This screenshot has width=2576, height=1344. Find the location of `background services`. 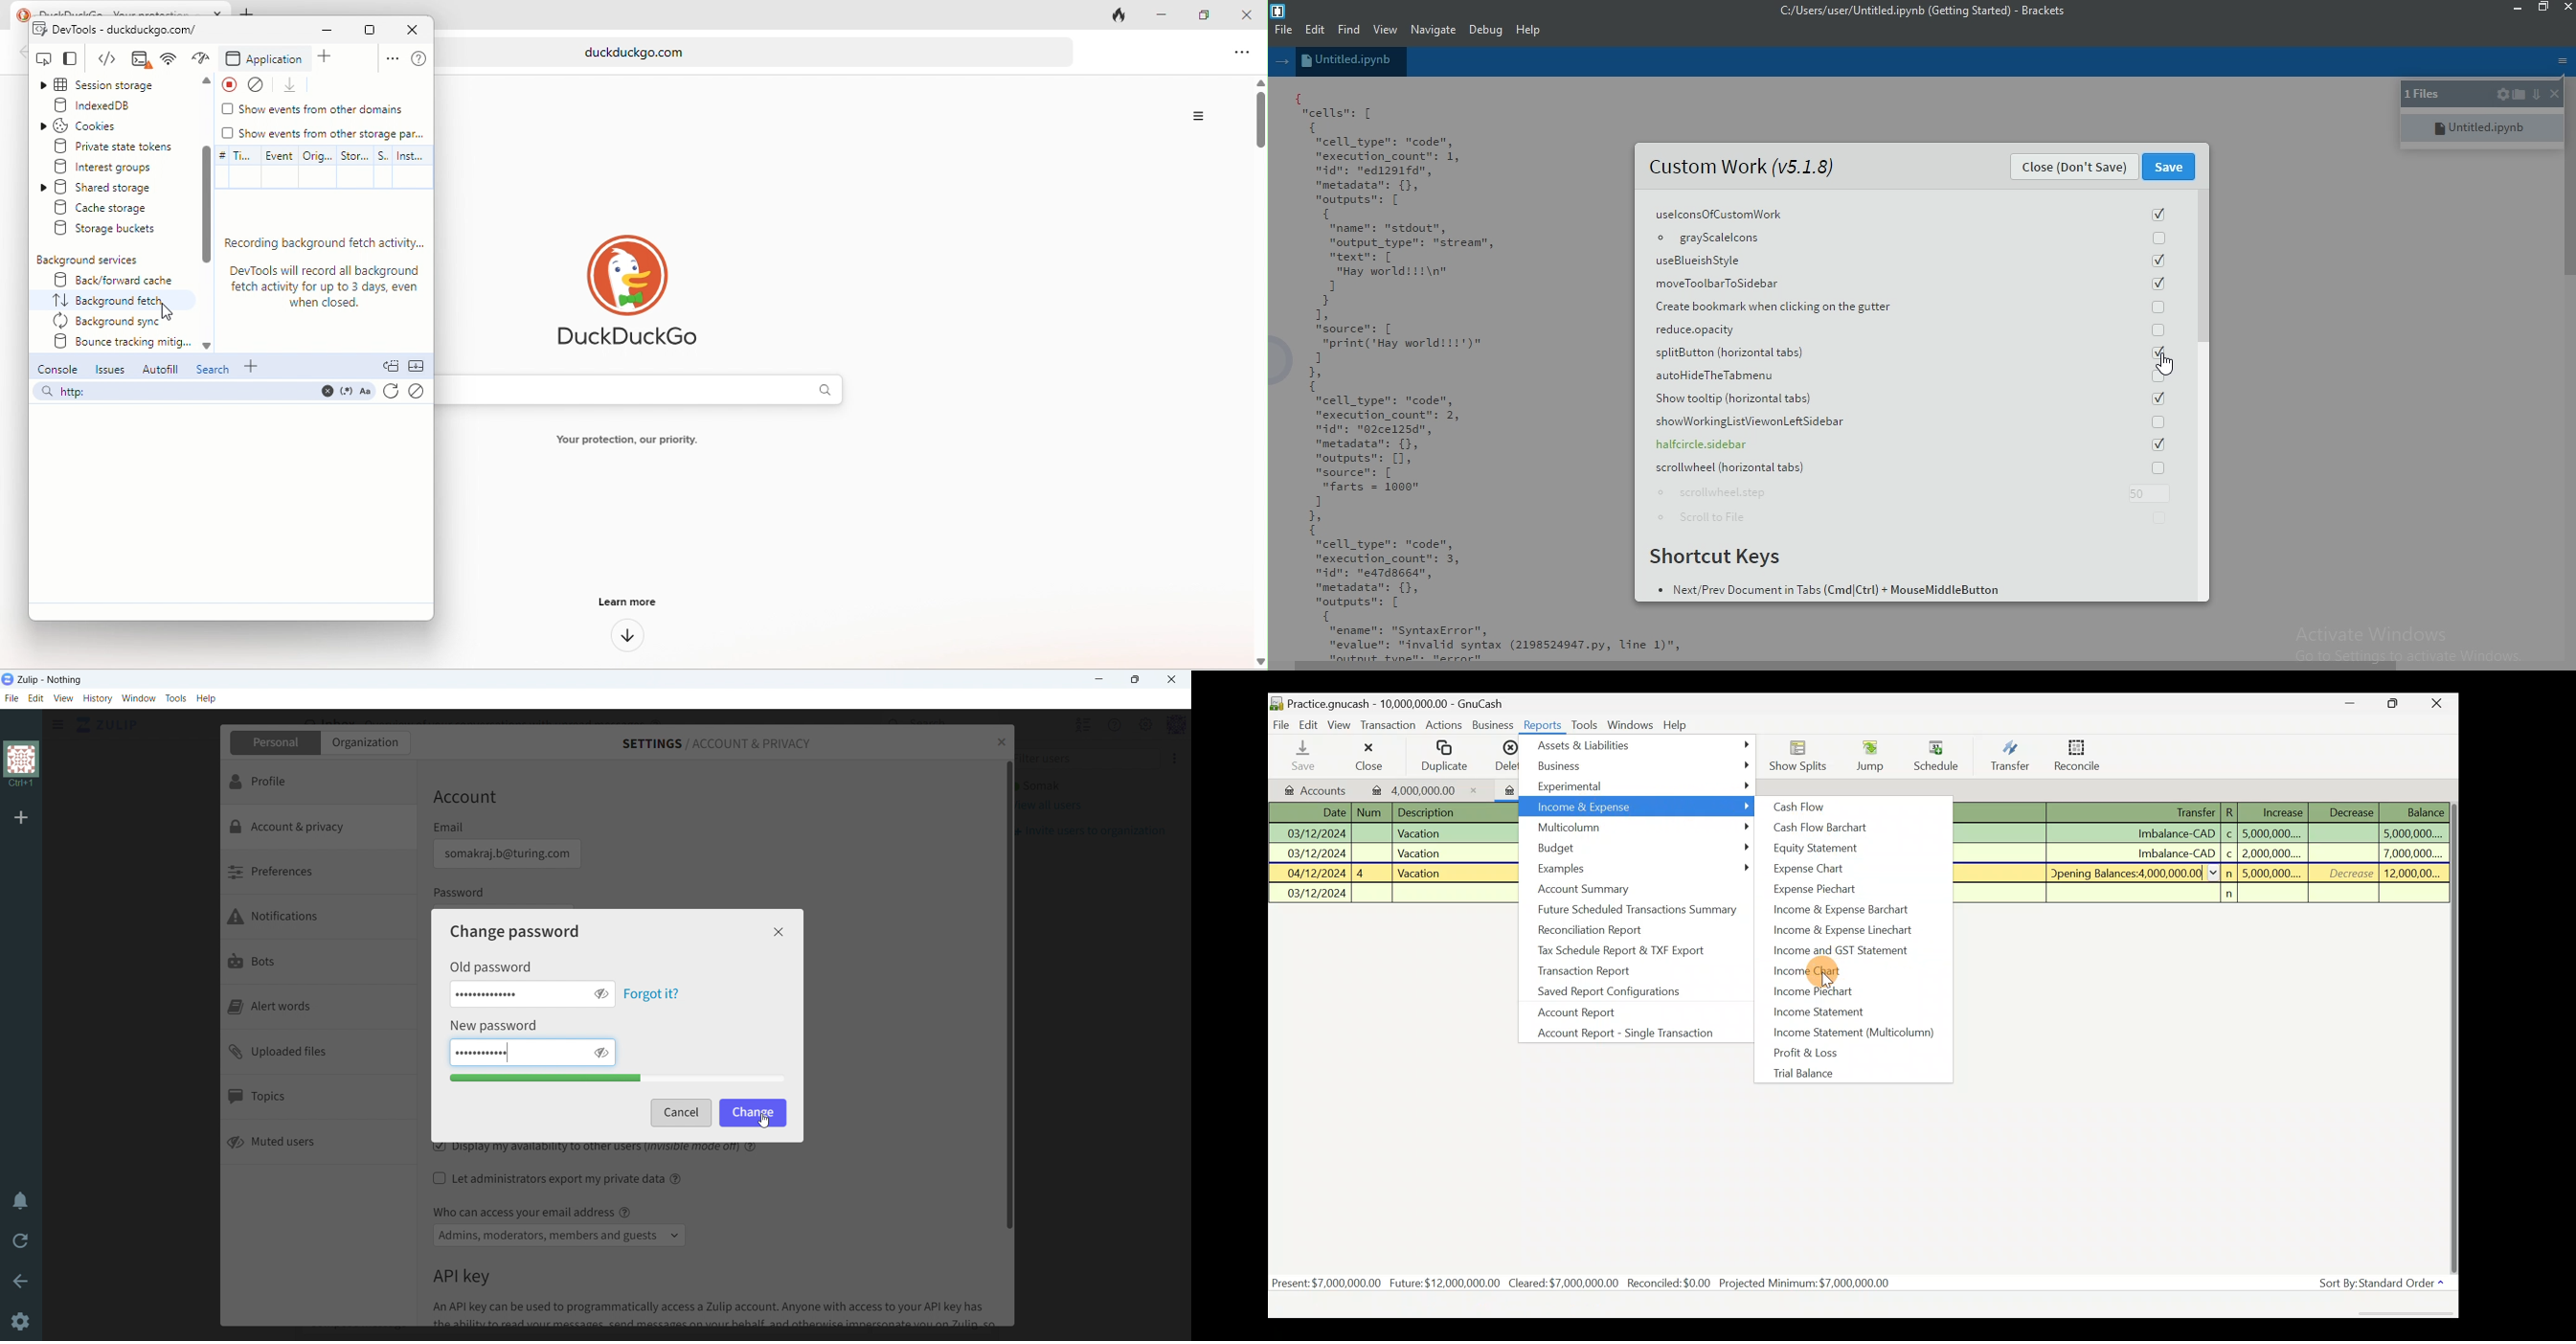

background services is located at coordinates (91, 260).